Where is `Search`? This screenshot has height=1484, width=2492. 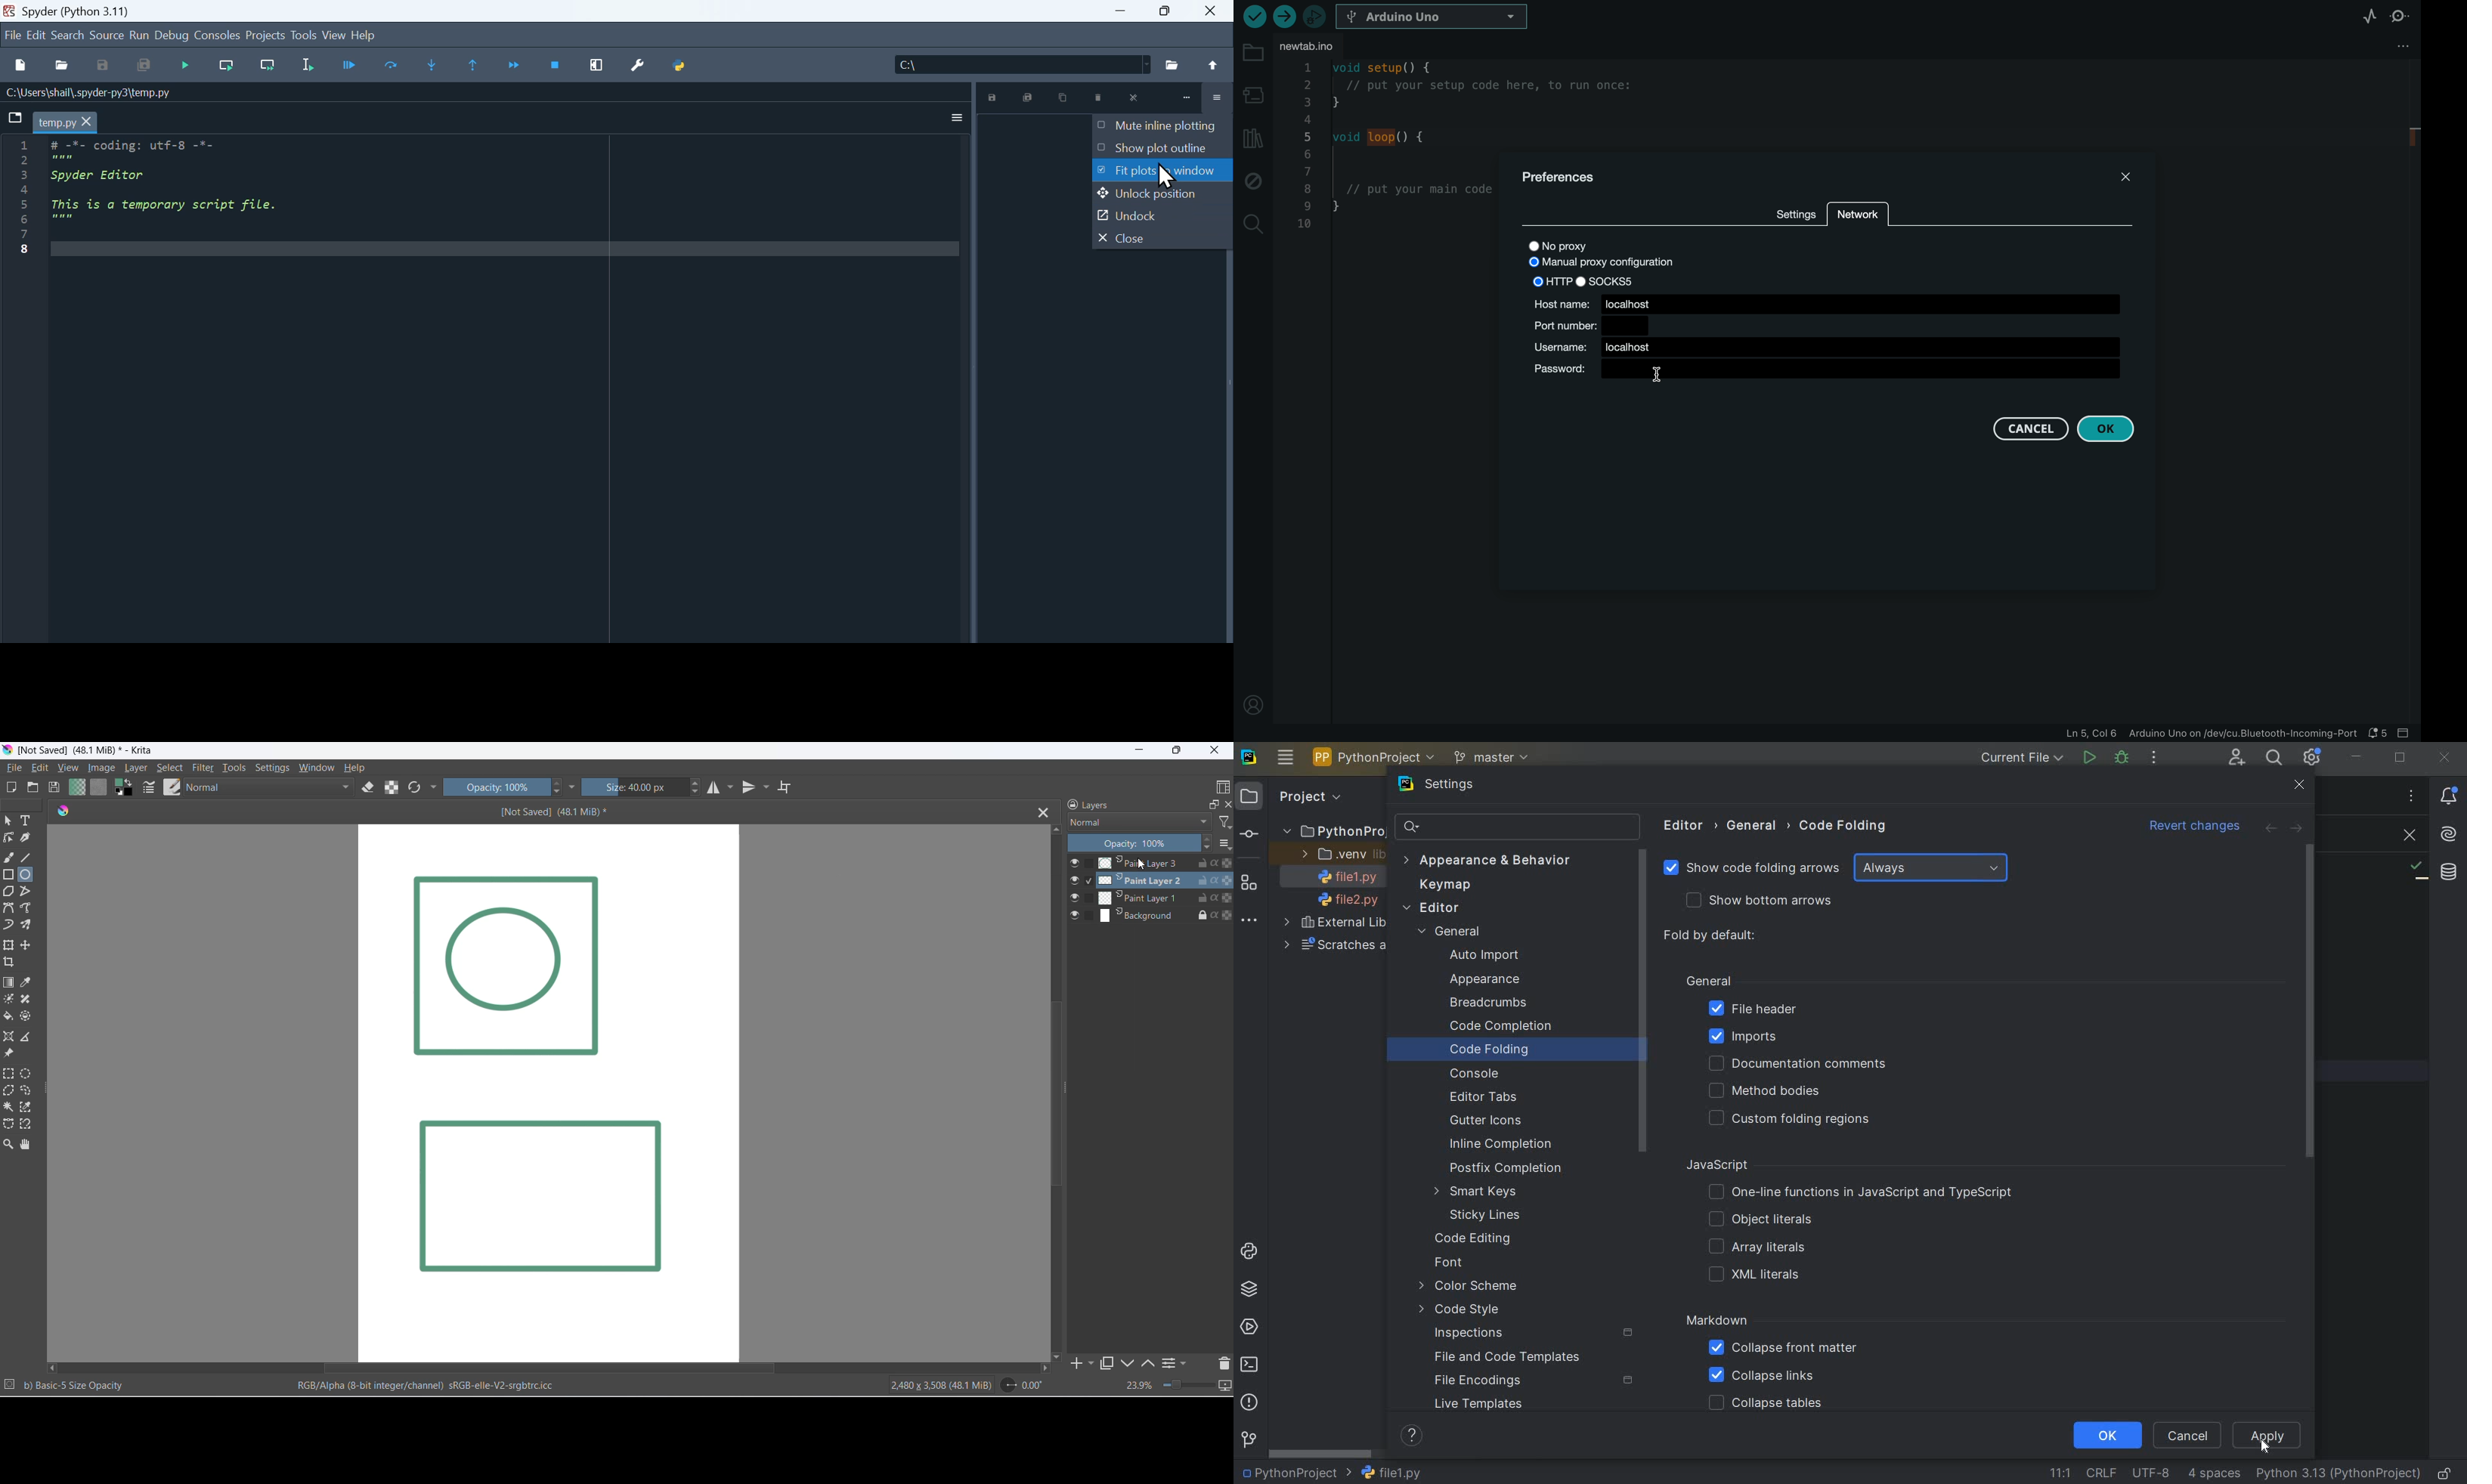
Search is located at coordinates (66, 34).